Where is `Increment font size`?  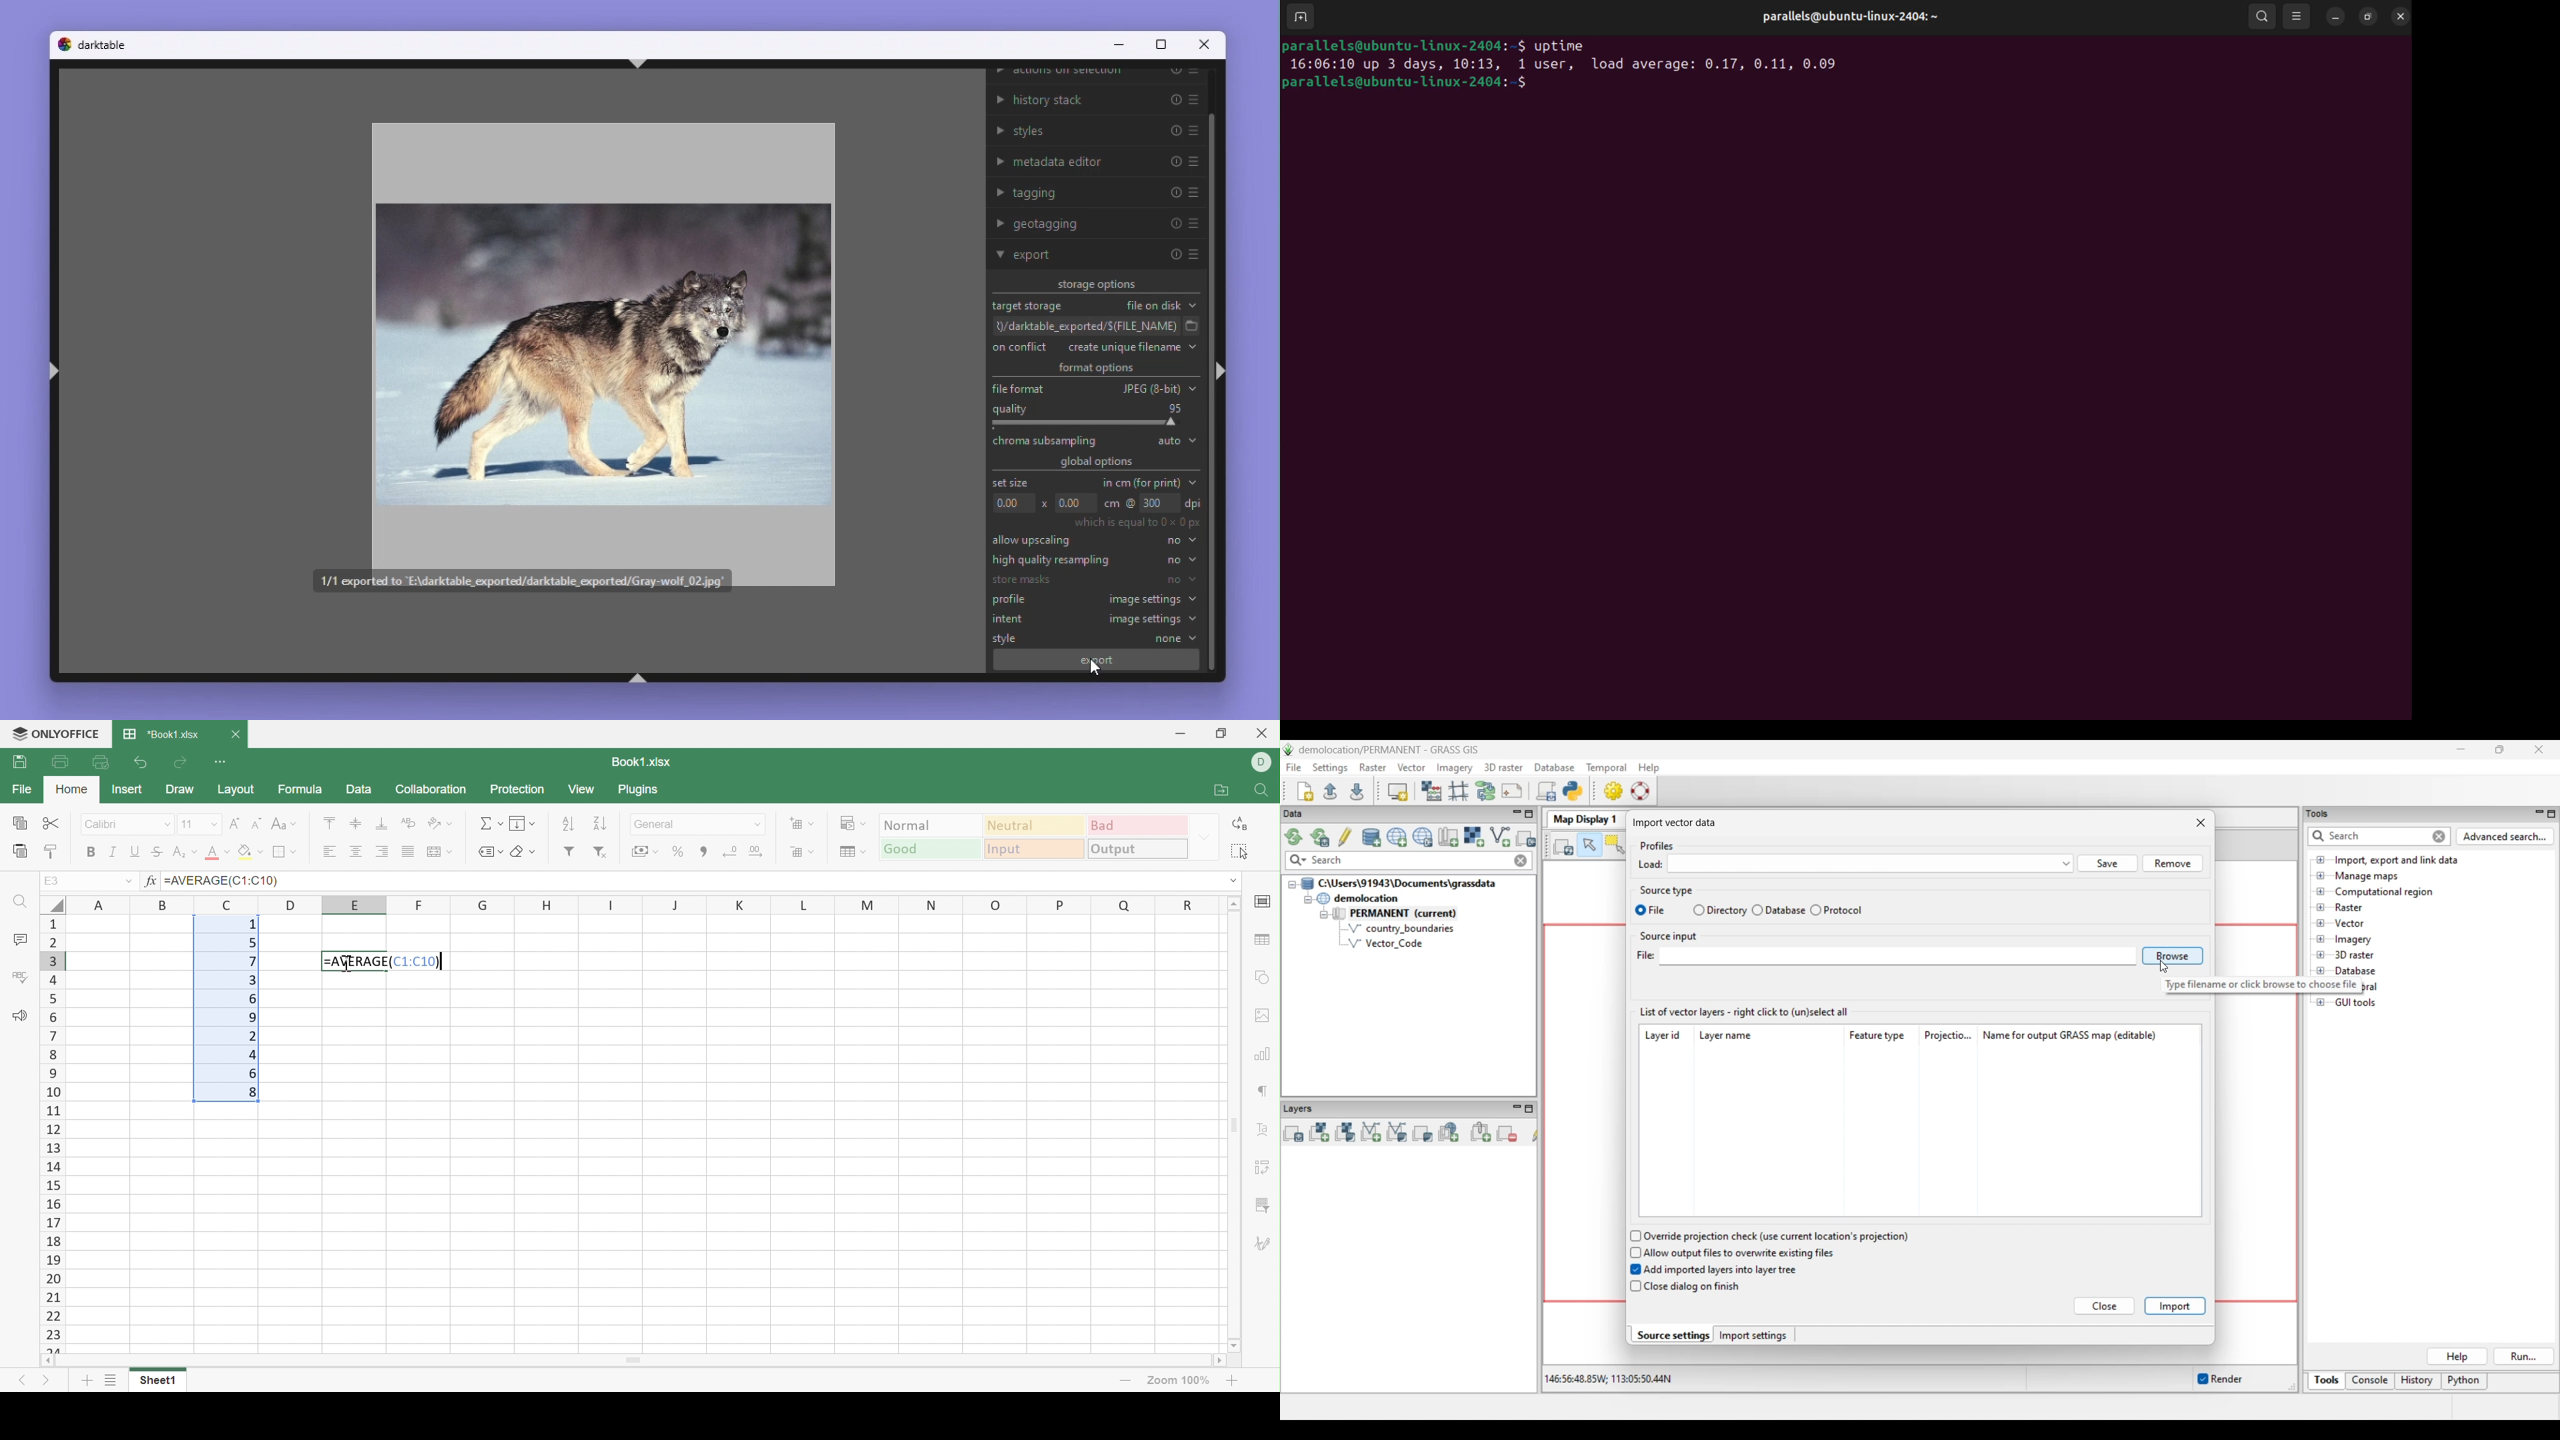 Increment font size is located at coordinates (234, 824).